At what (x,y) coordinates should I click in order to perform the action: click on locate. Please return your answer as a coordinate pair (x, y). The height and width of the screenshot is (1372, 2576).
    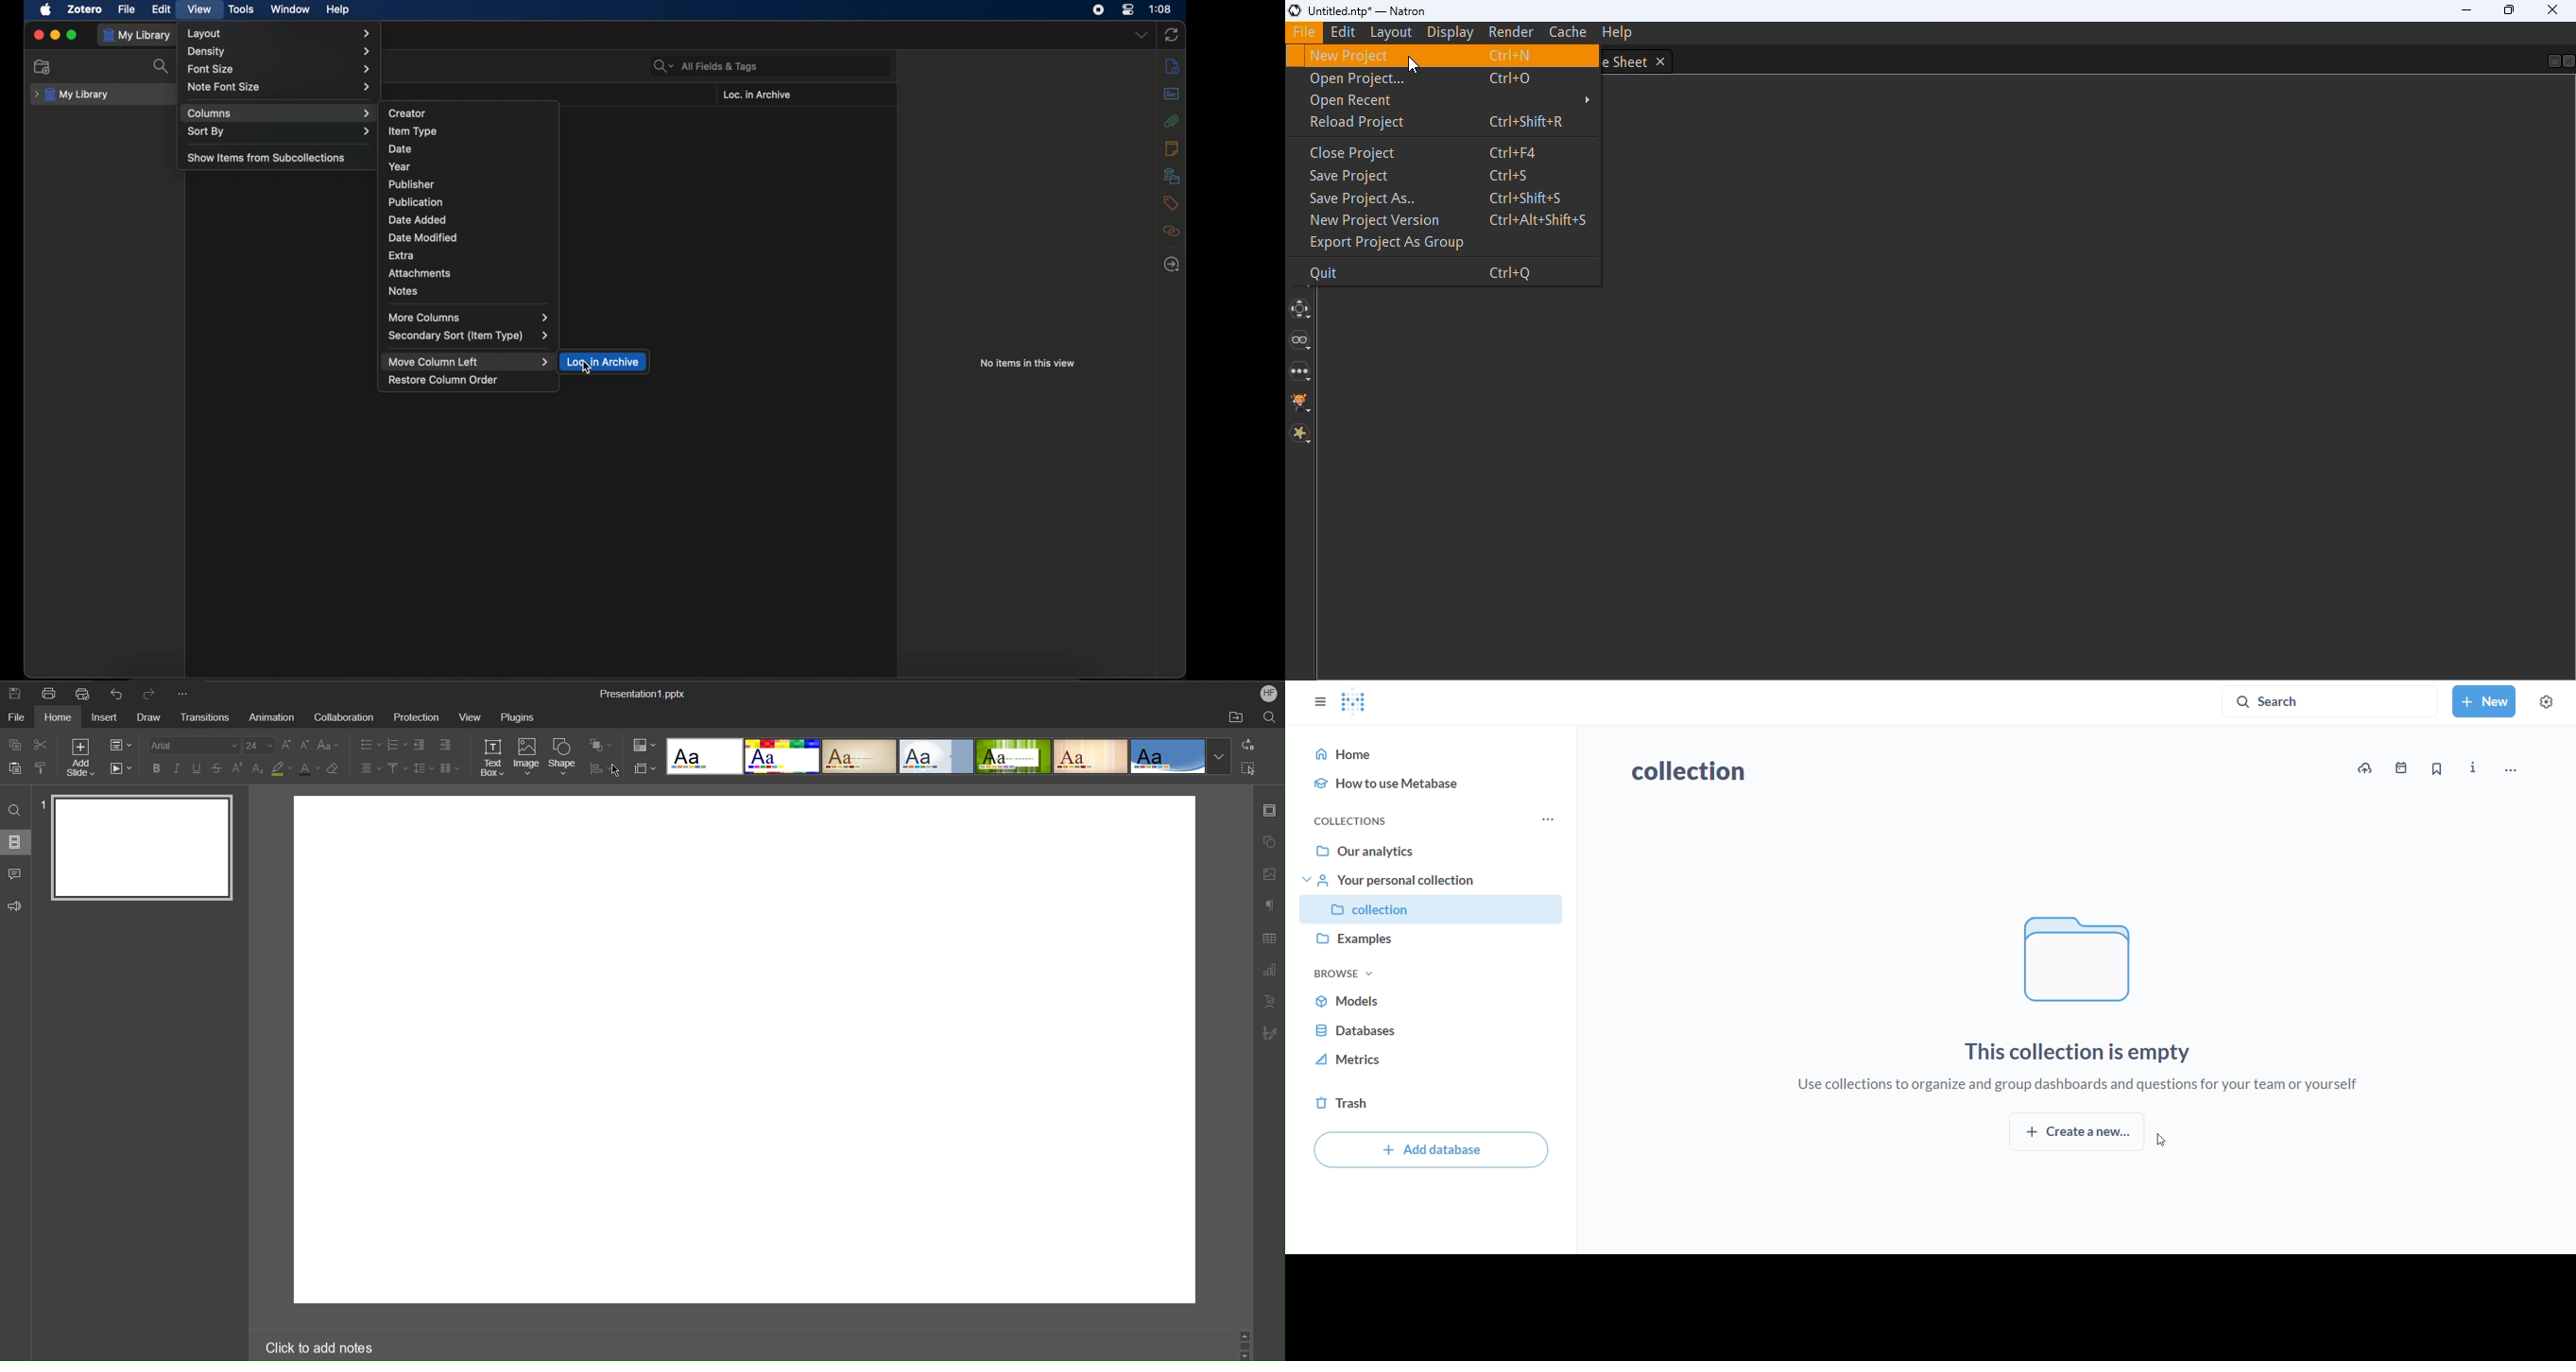
    Looking at the image, I should click on (1172, 265).